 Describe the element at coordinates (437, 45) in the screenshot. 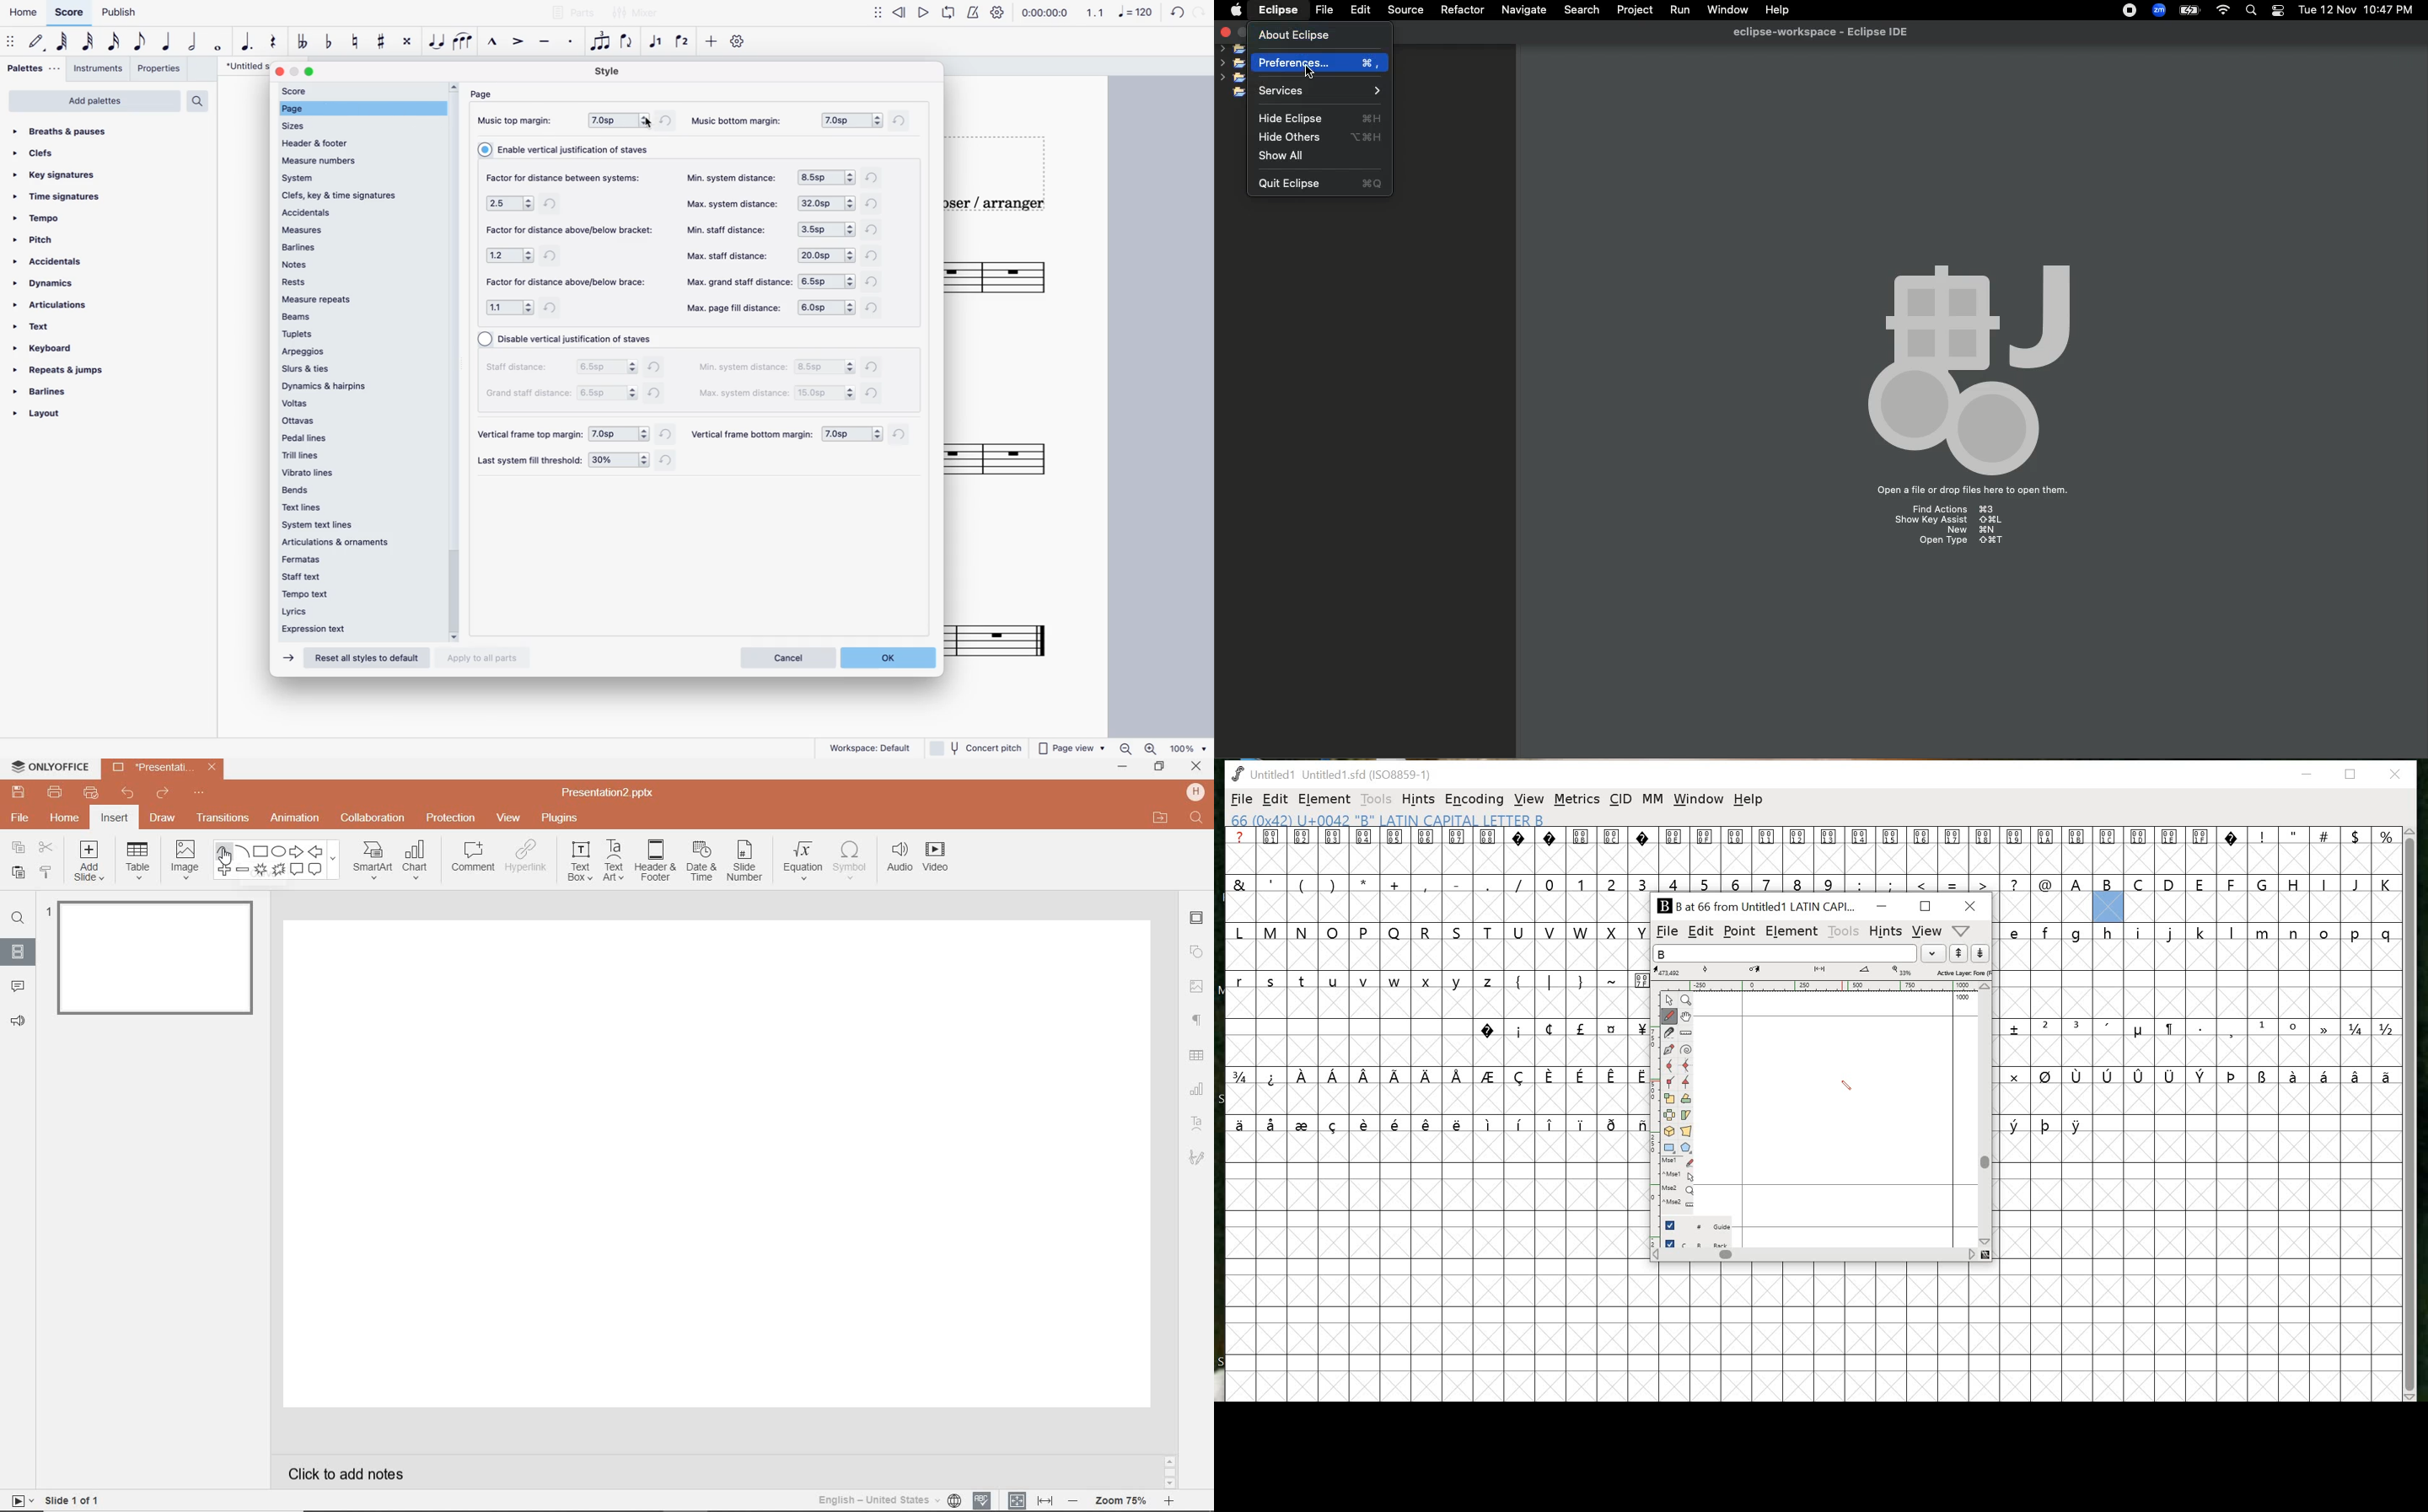

I see `tie` at that location.